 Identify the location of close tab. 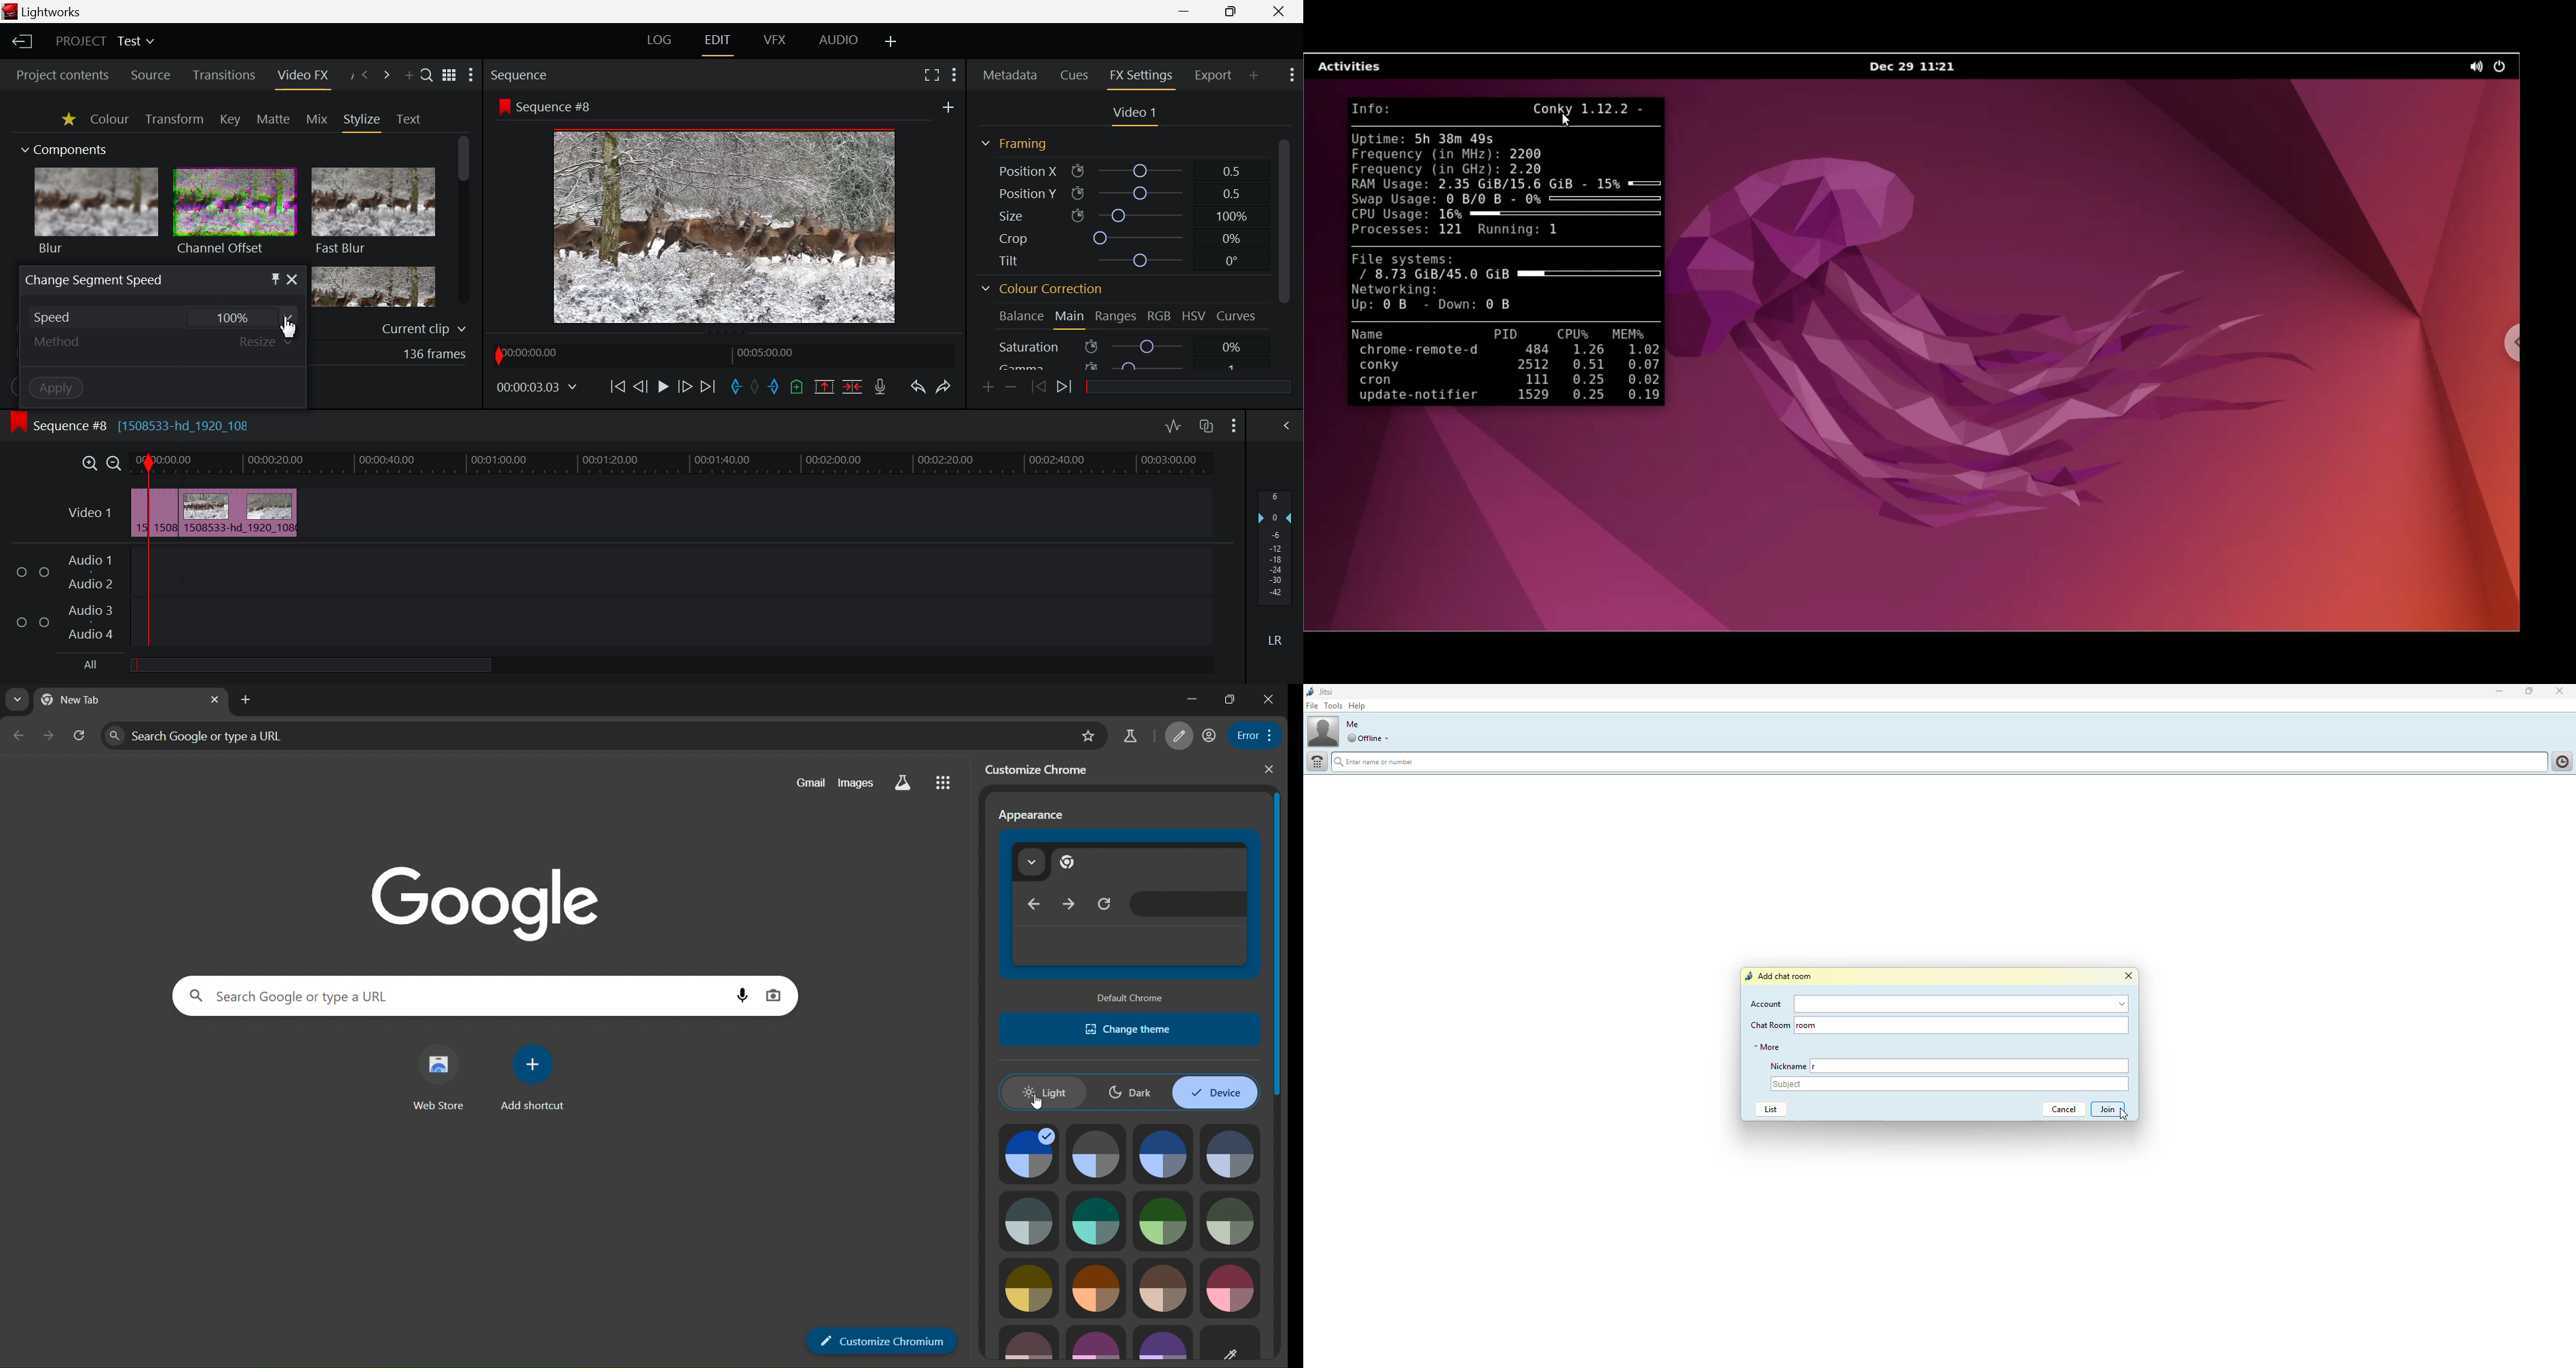
(213, 700).